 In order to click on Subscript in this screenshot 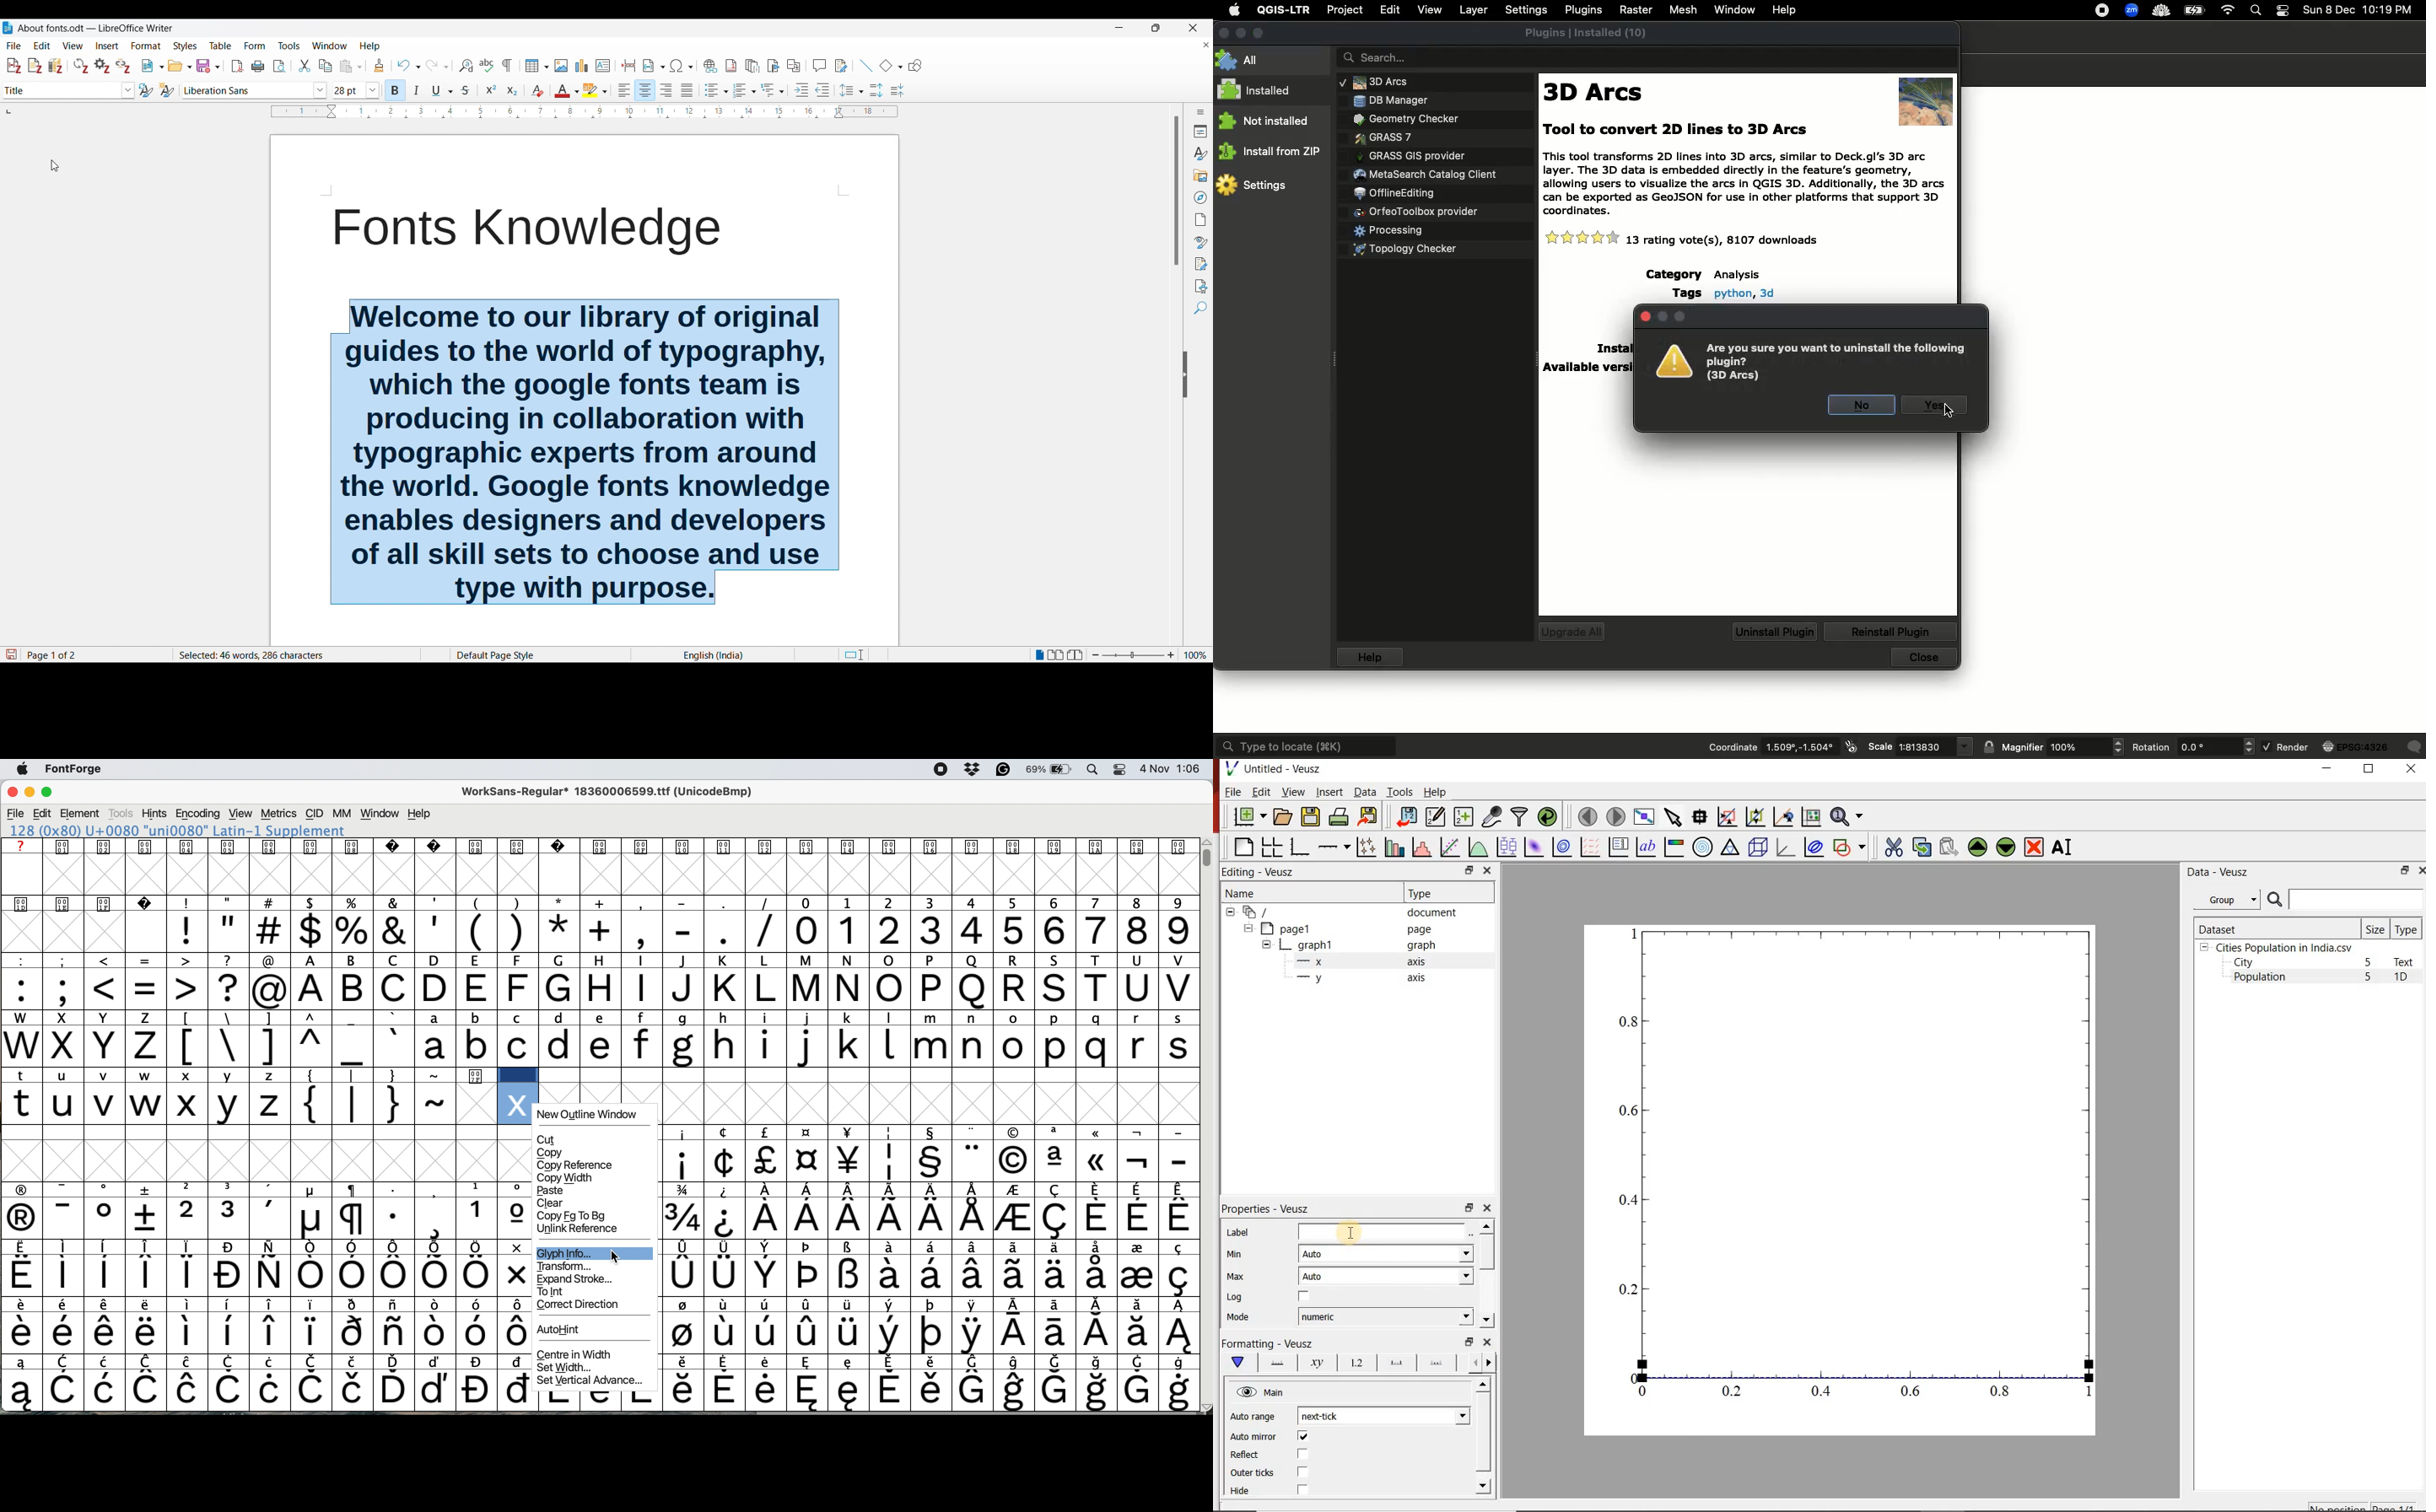, I will do `click(512, 90)`.